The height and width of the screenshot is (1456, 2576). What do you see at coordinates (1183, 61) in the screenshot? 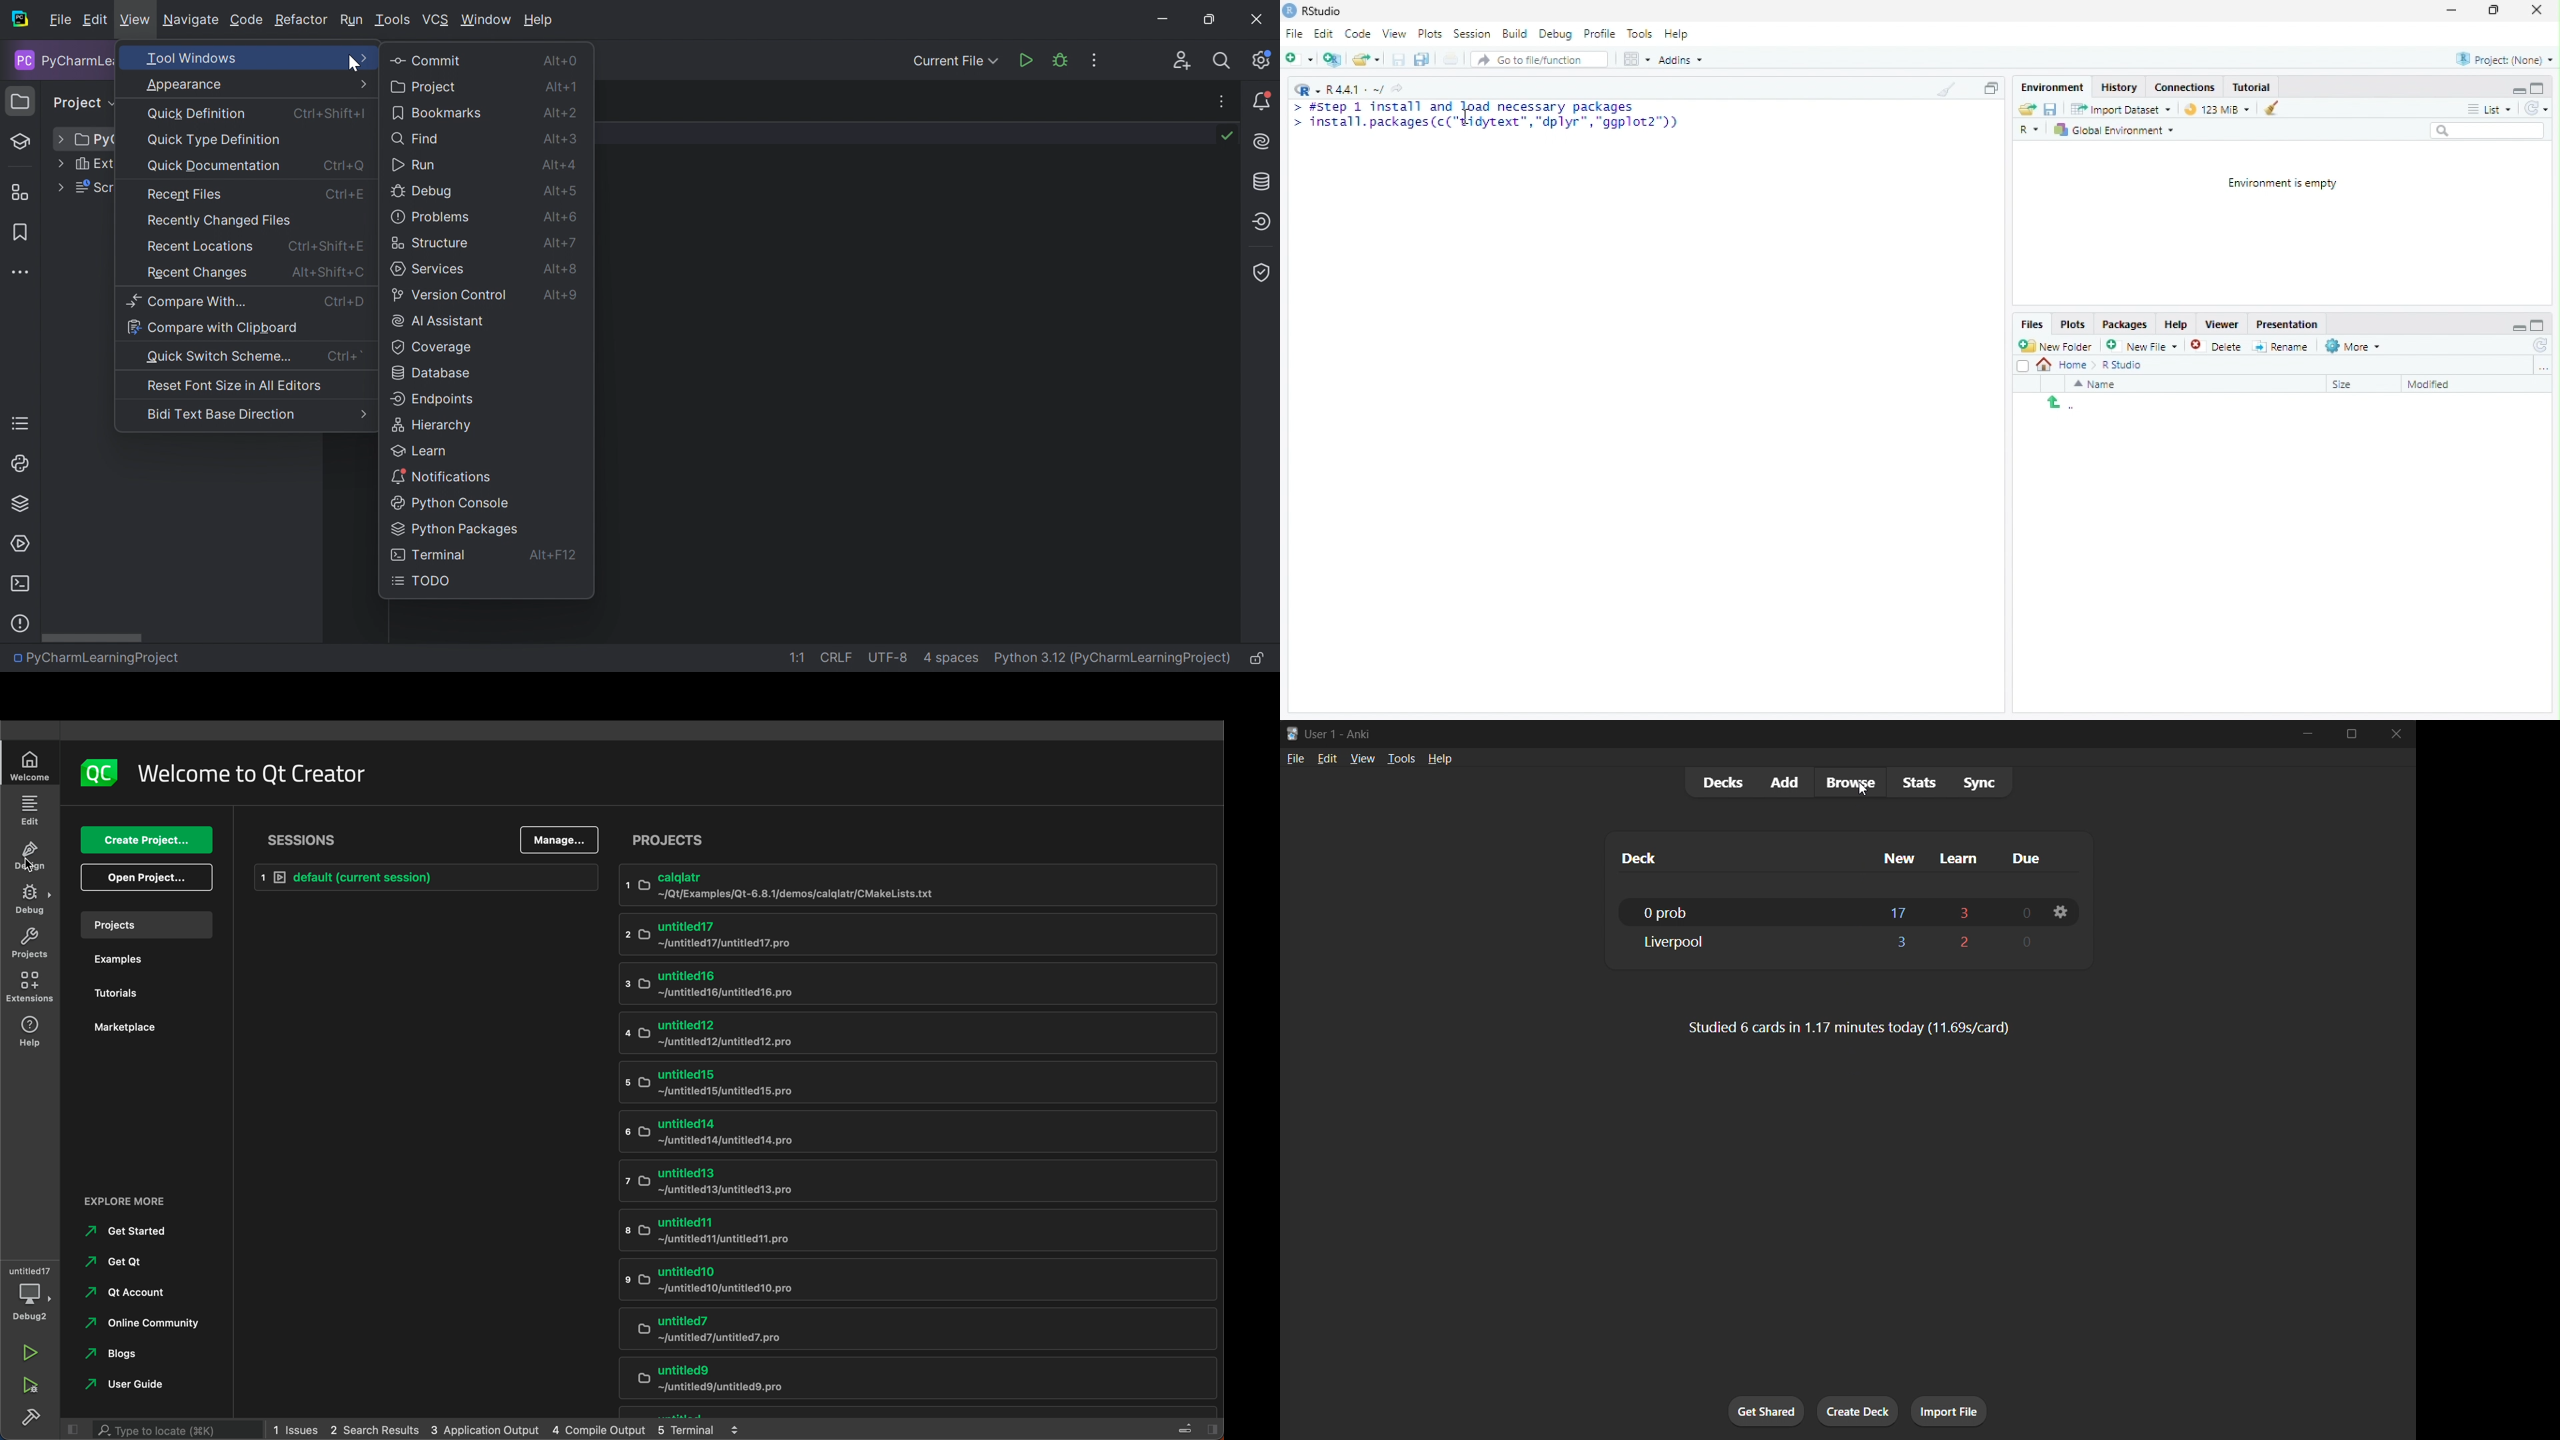
I see `Code with me` at bounding box center [1183, 61].